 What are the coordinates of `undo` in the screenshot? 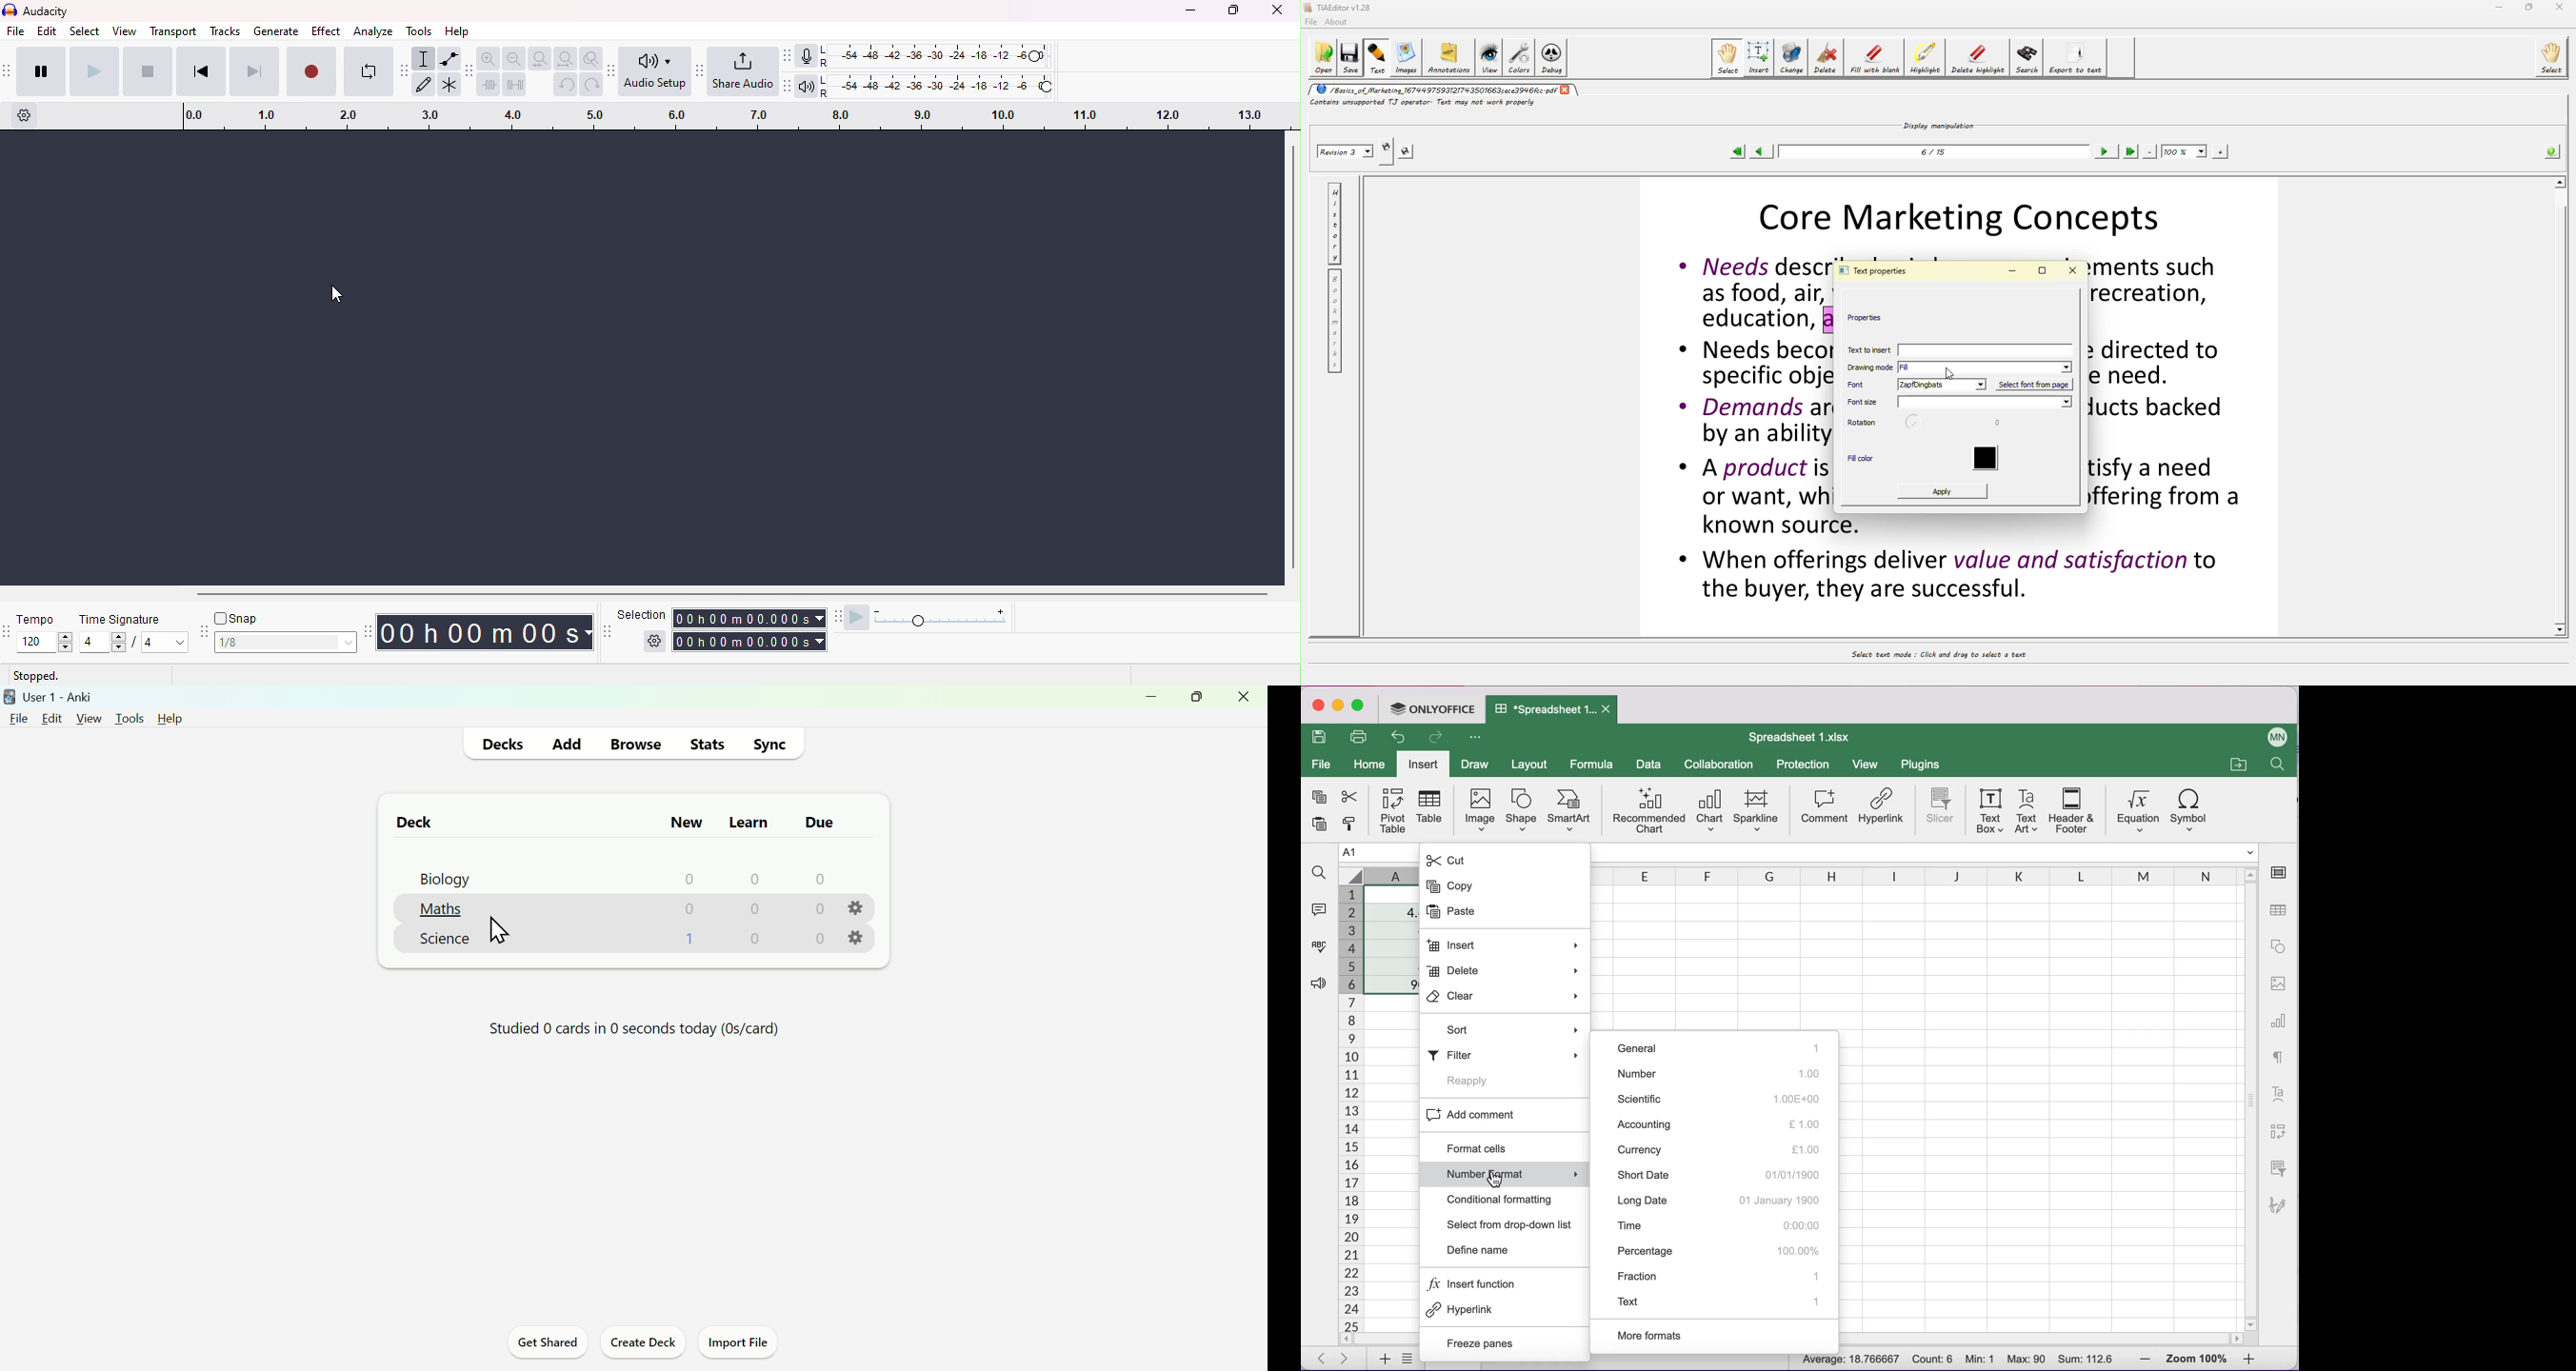 It's located at (565, 85).